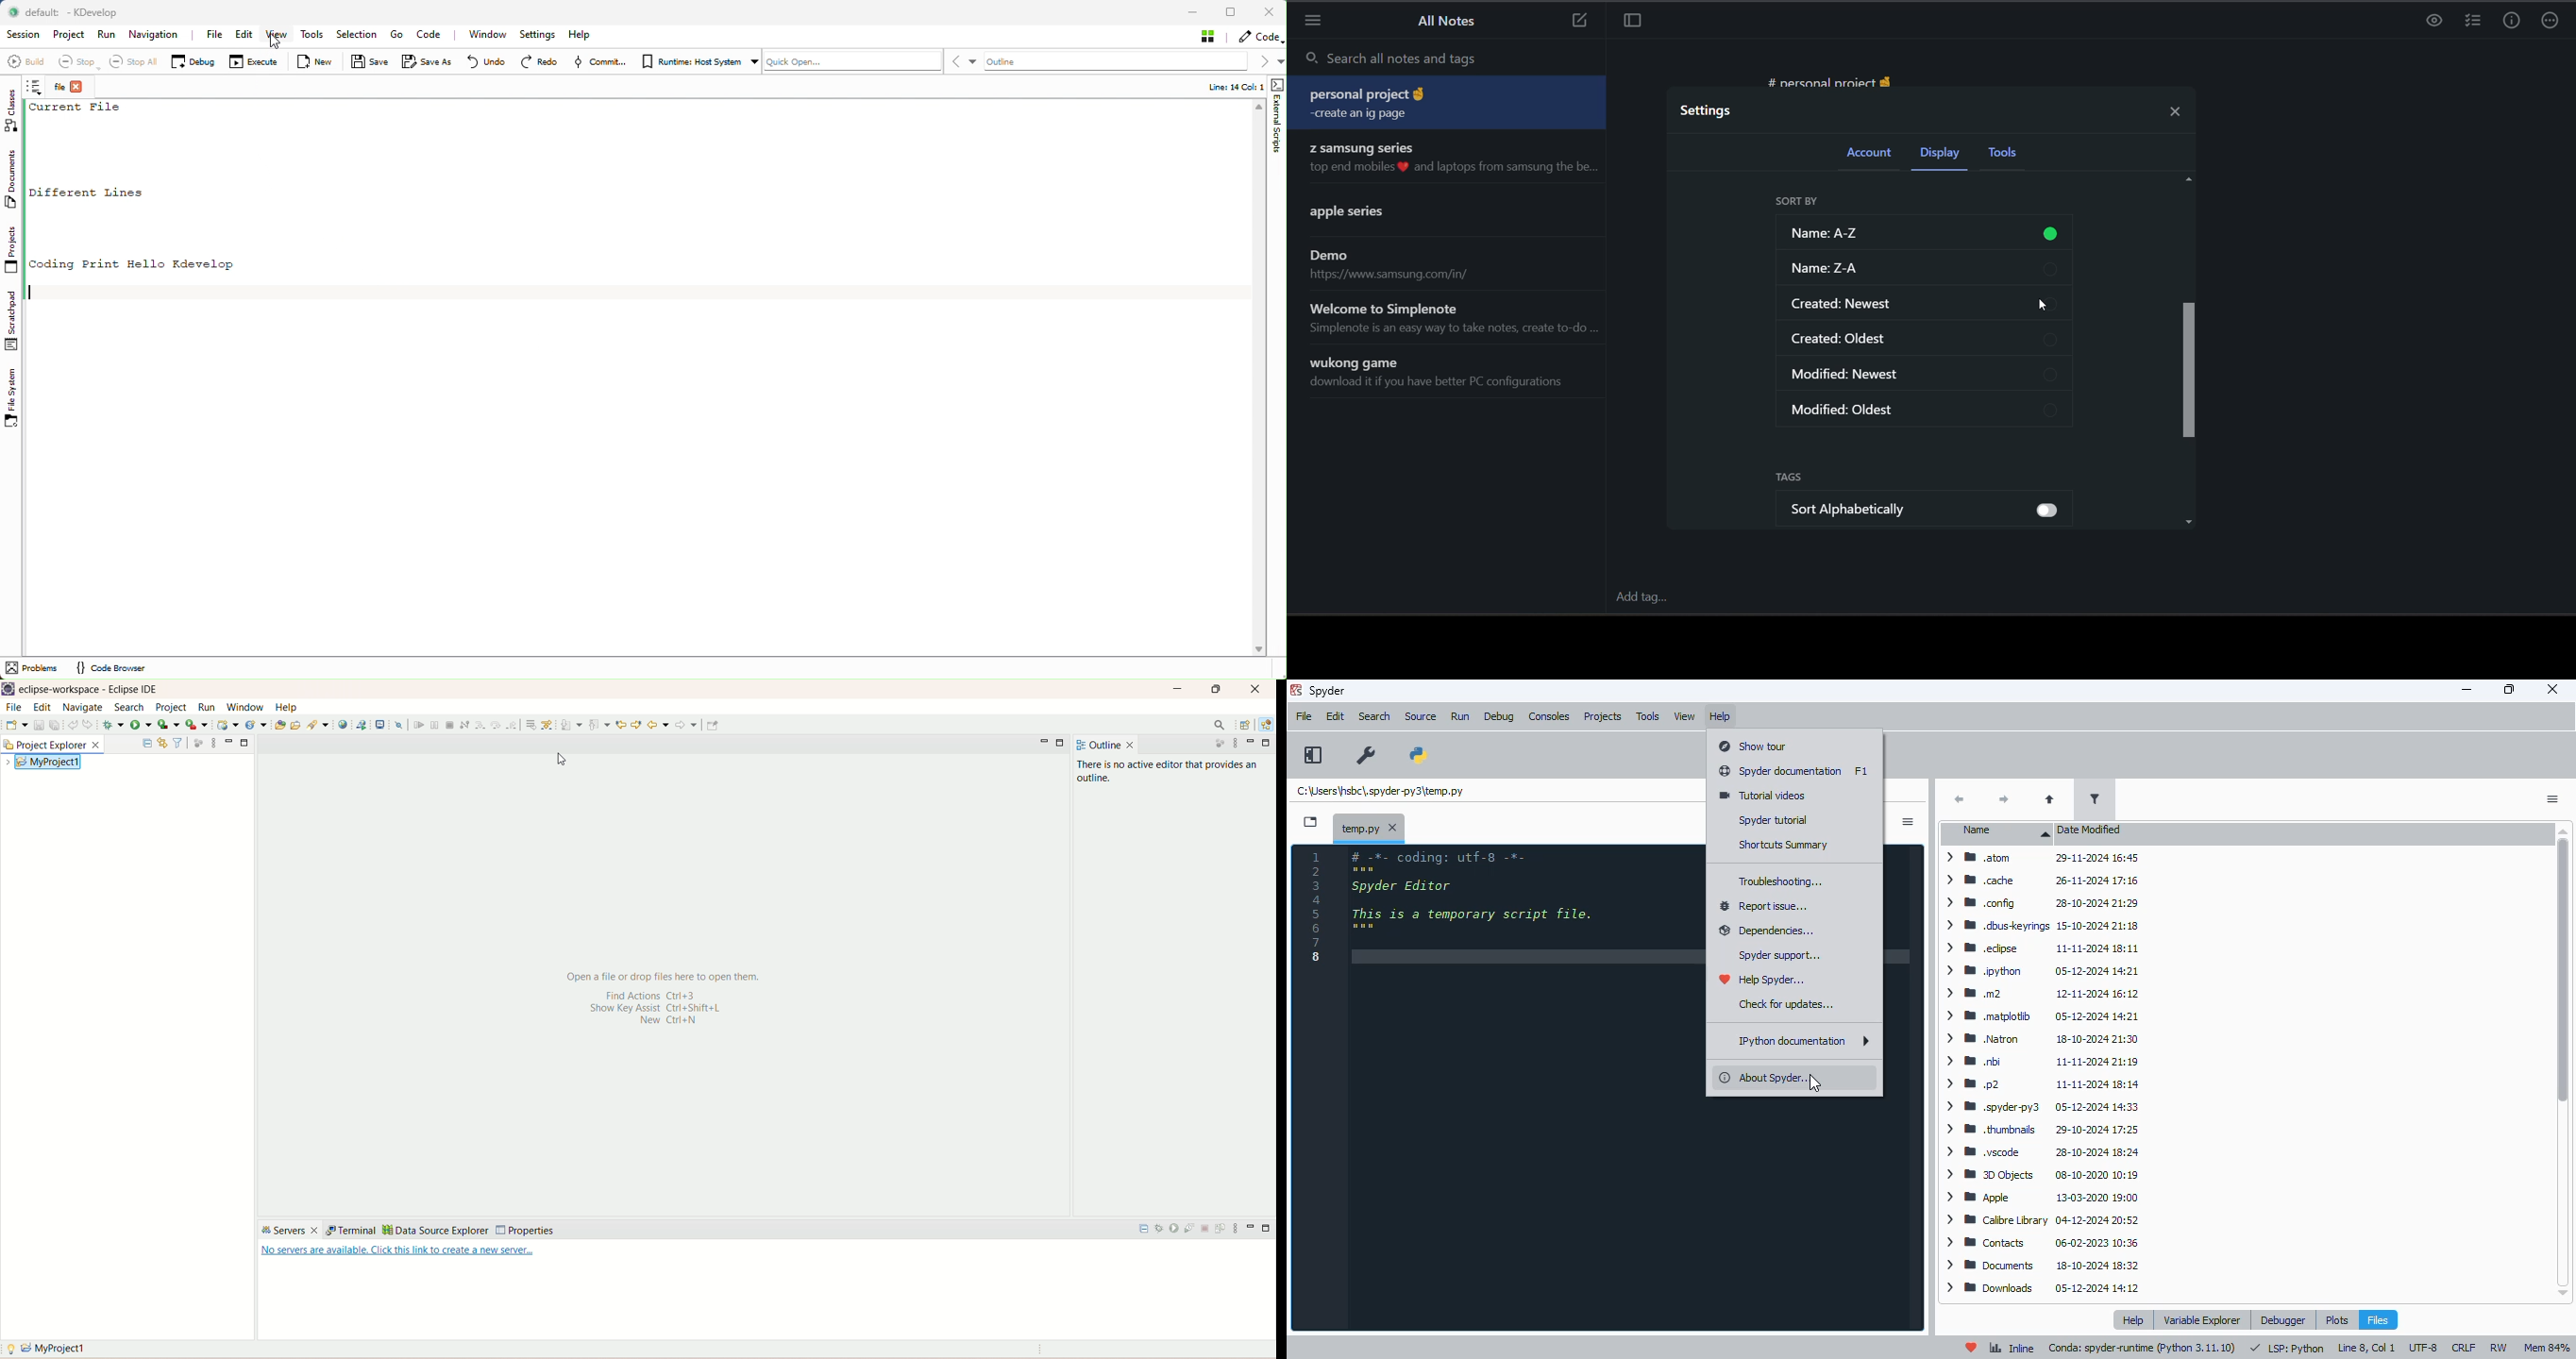 The height and width of the screenshot is (1372, 2576). I want to click on help spyder, so click(1761, 980).